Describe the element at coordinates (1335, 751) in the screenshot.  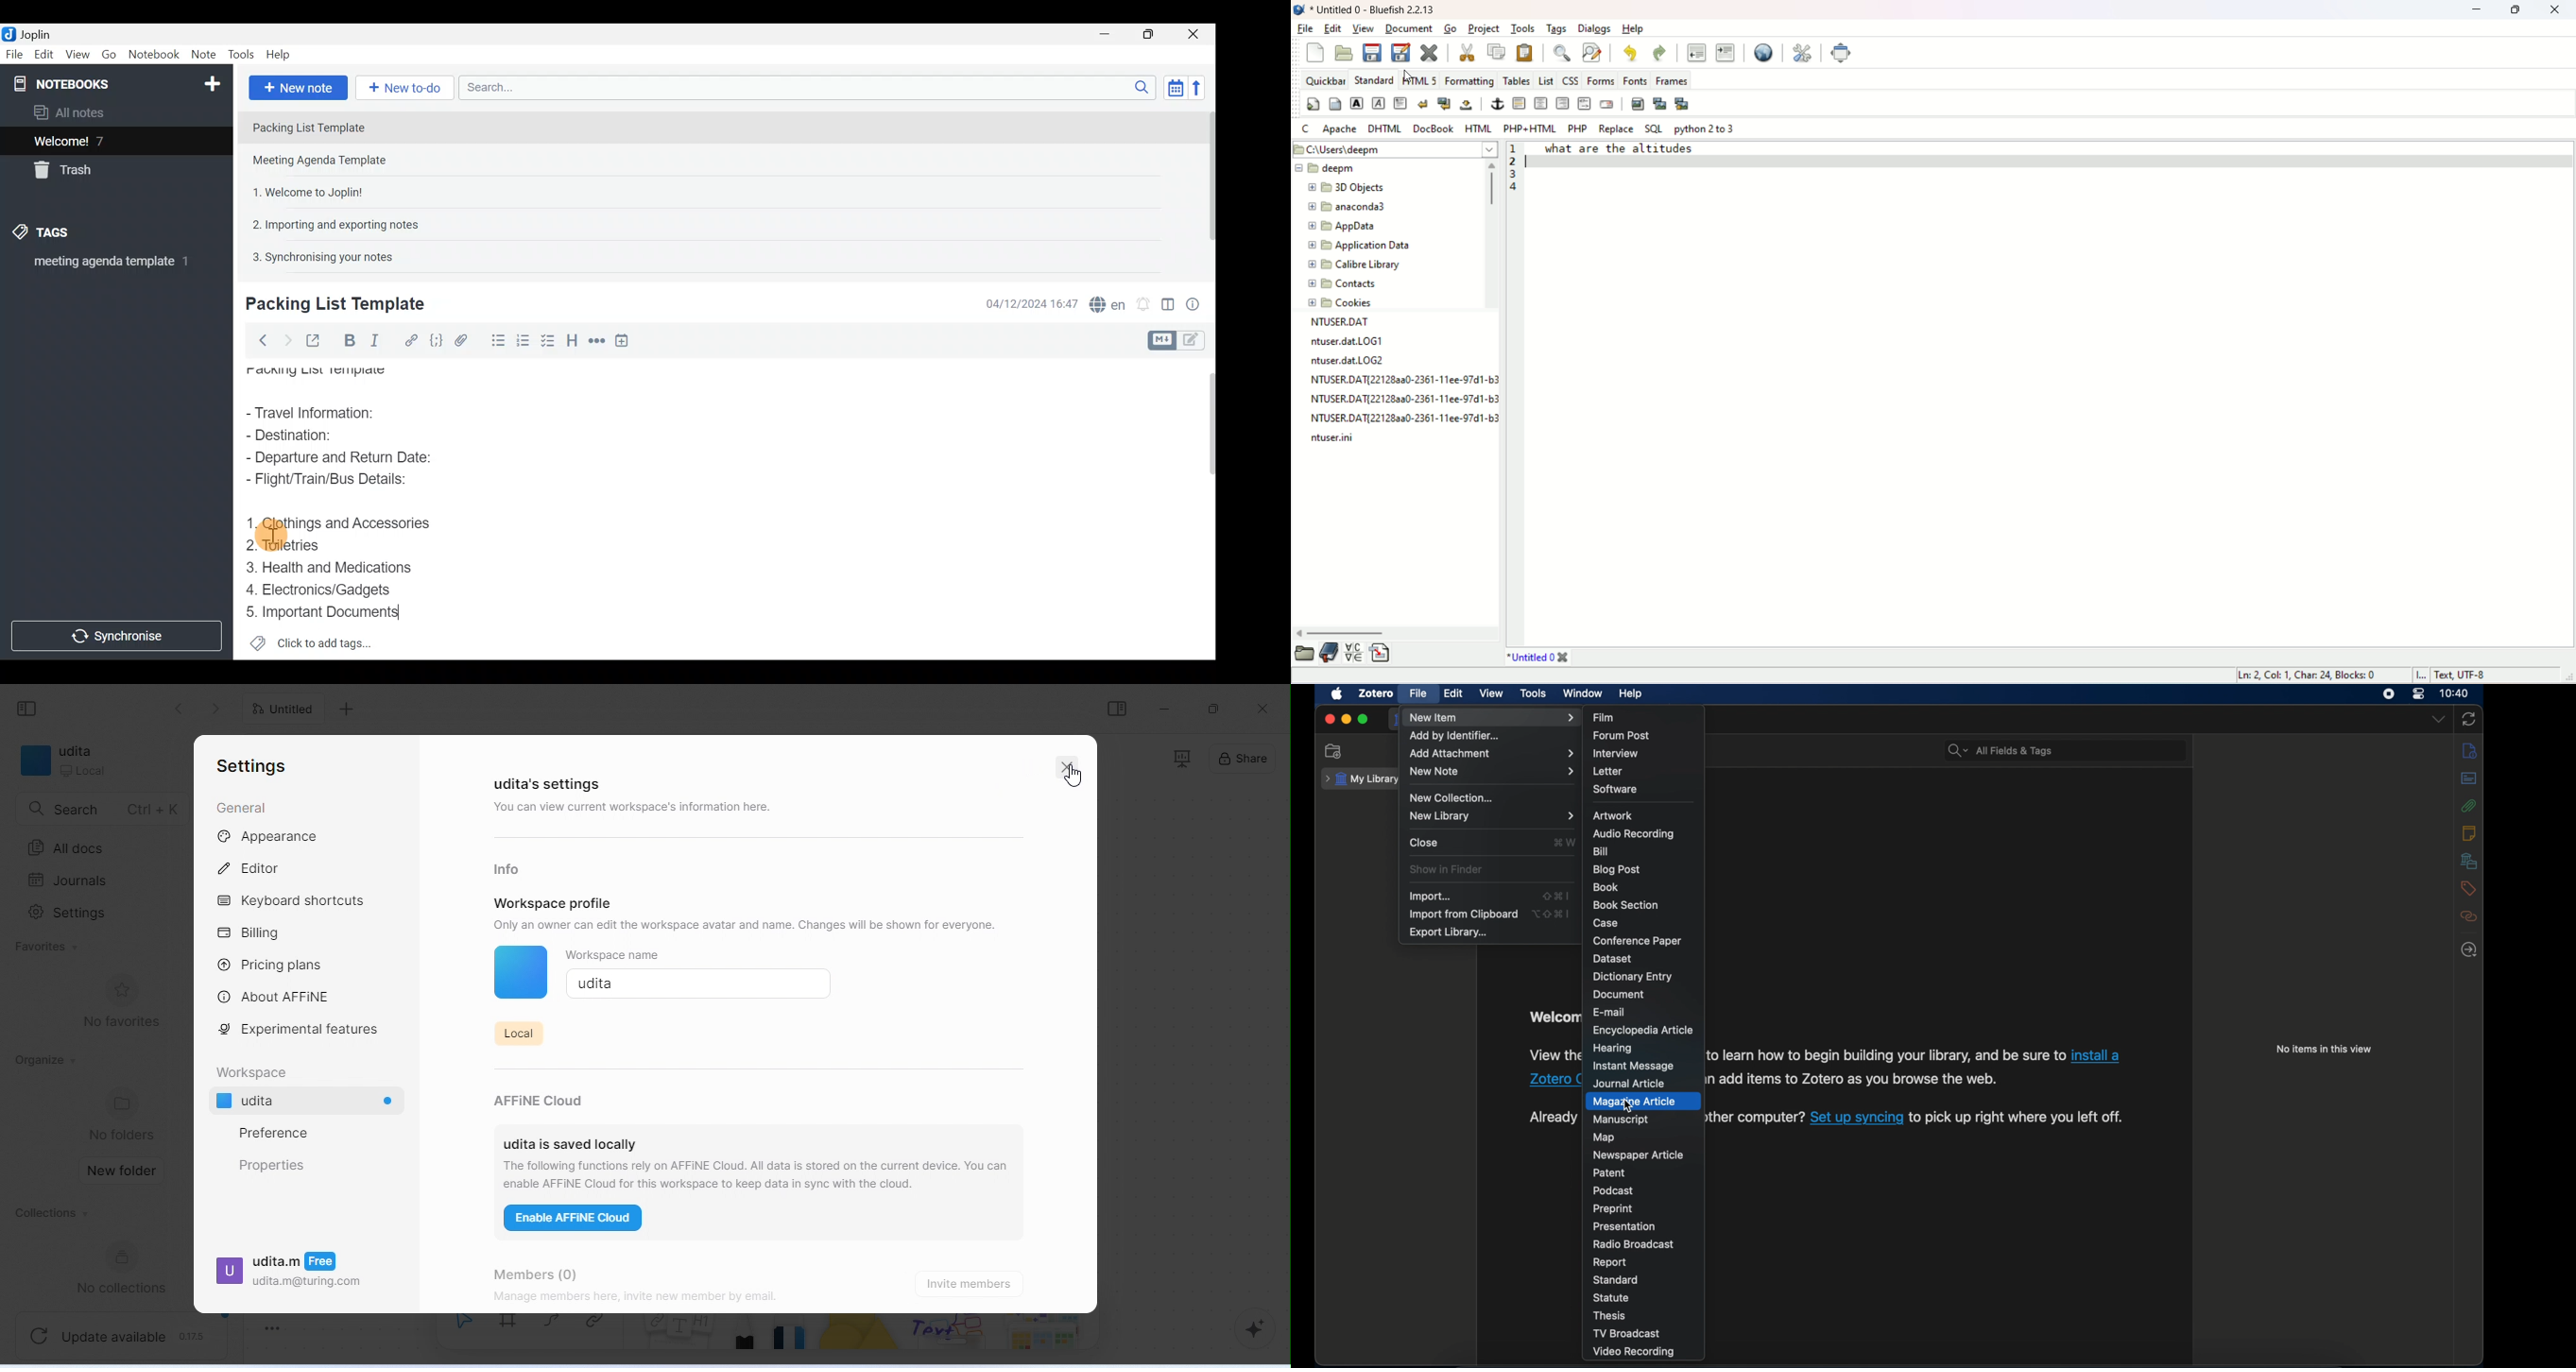
I see `new collection` at that location.